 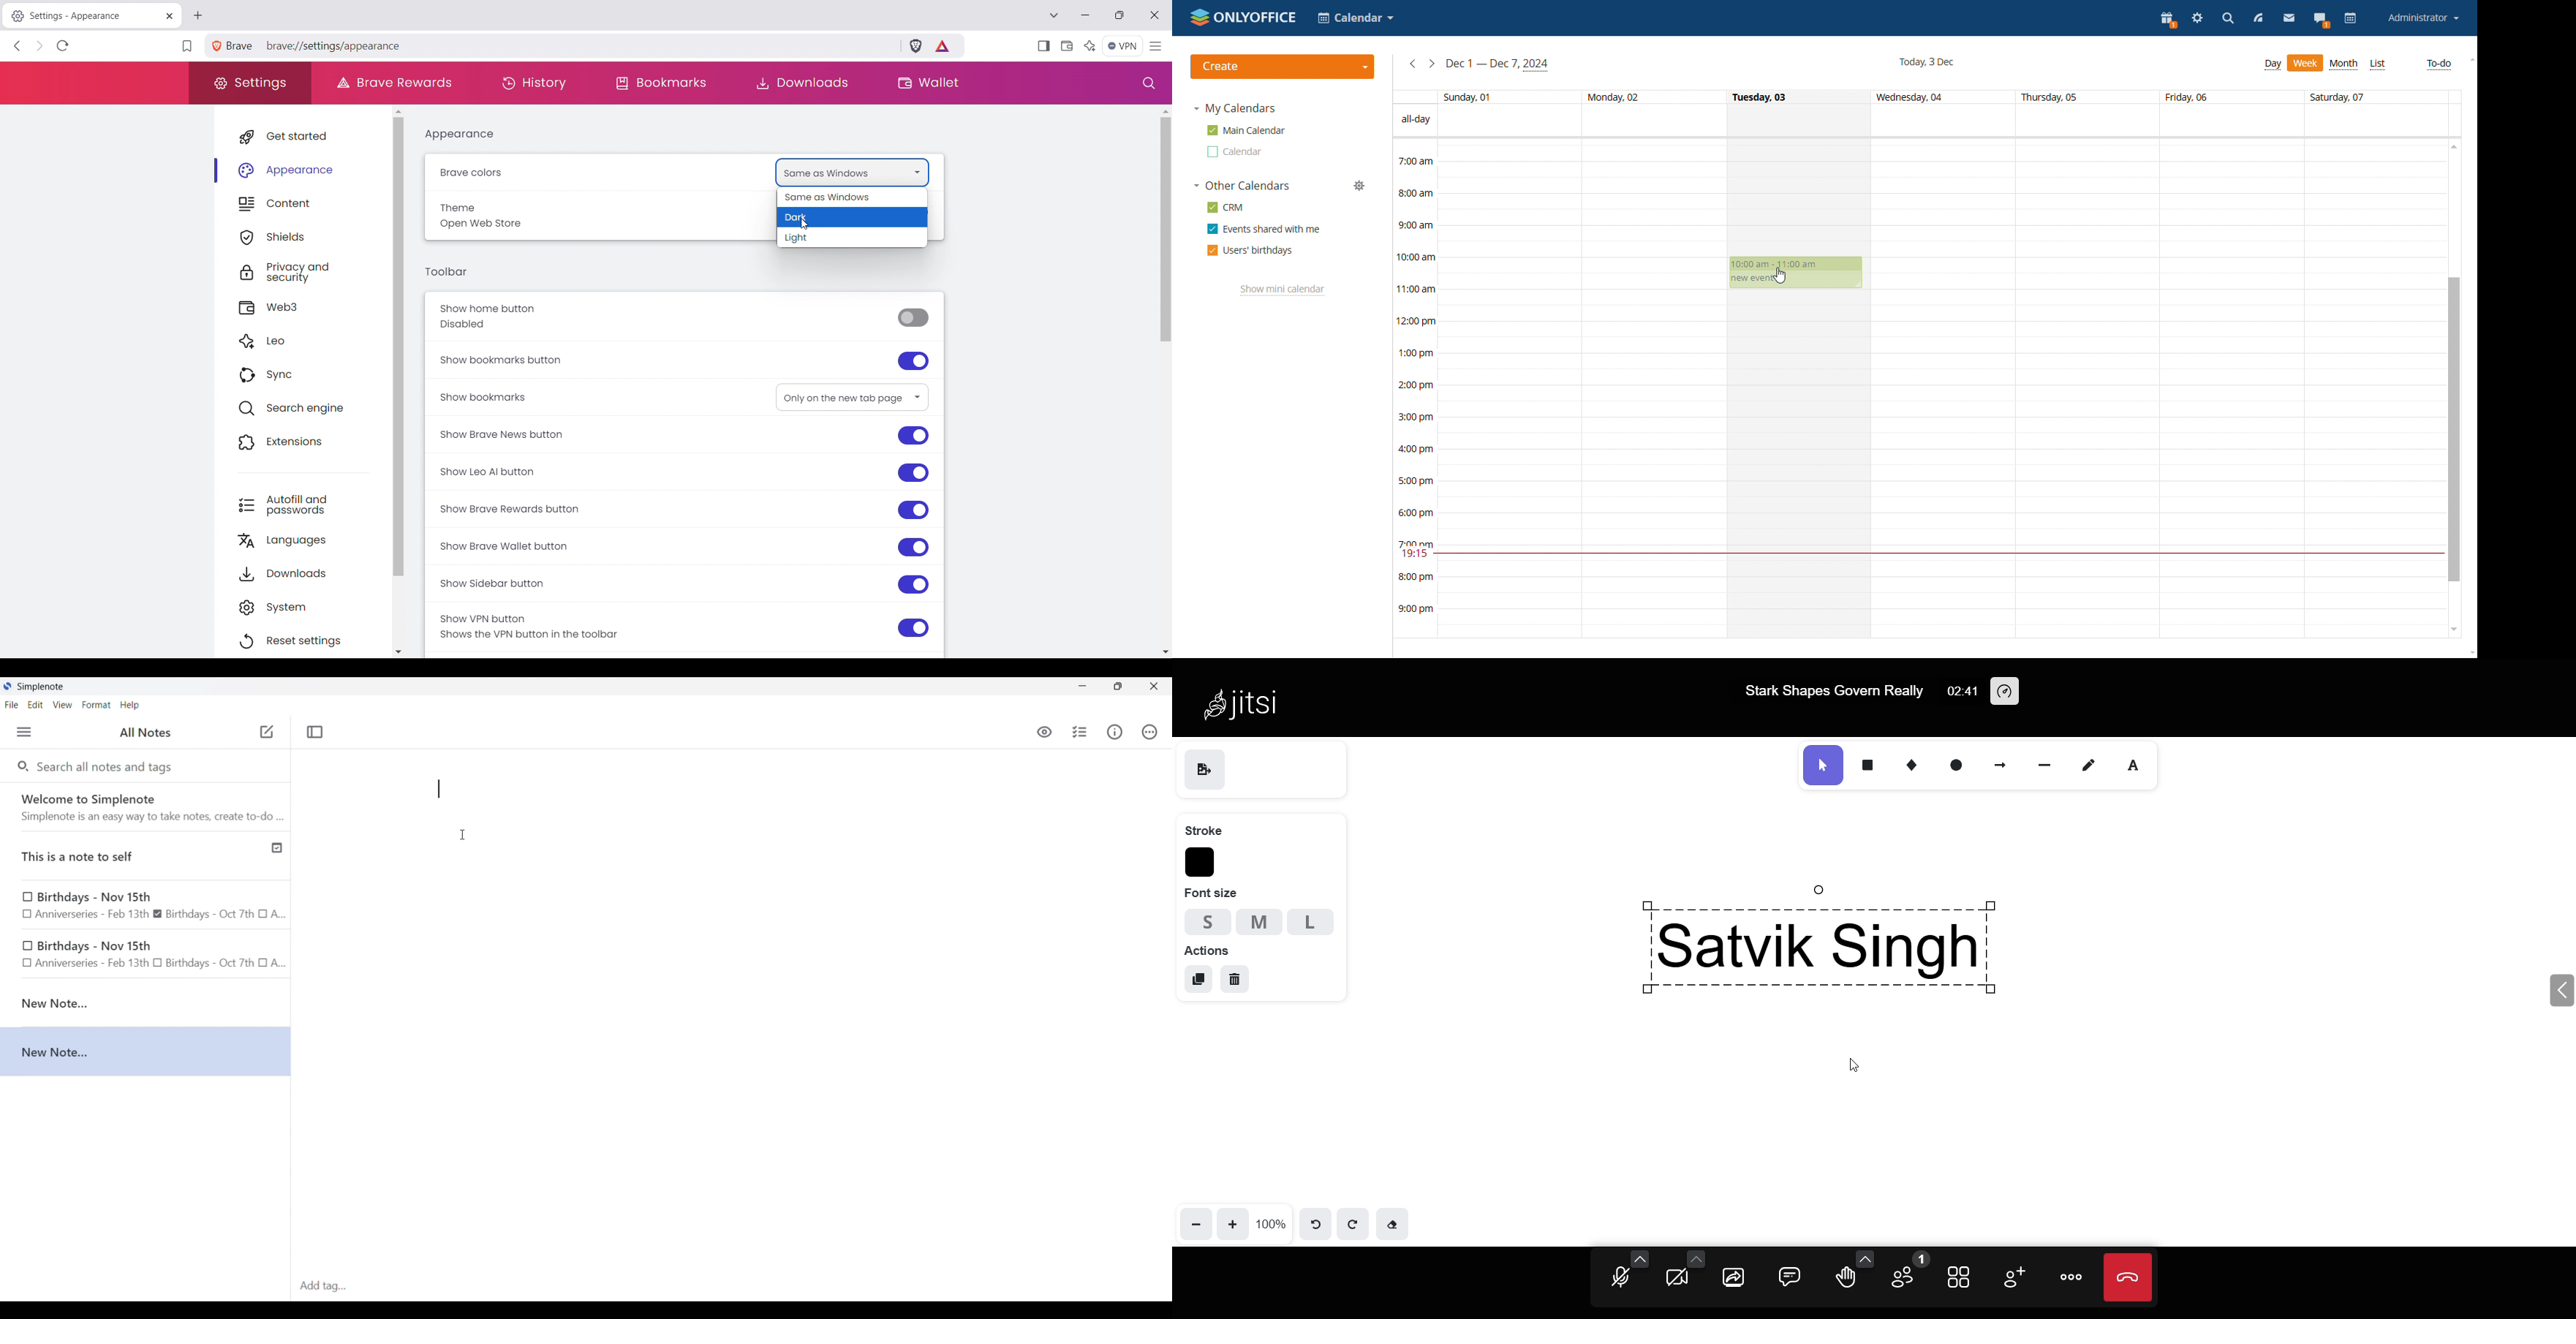 I want to click on same as windows, so click(x=853, y=196).